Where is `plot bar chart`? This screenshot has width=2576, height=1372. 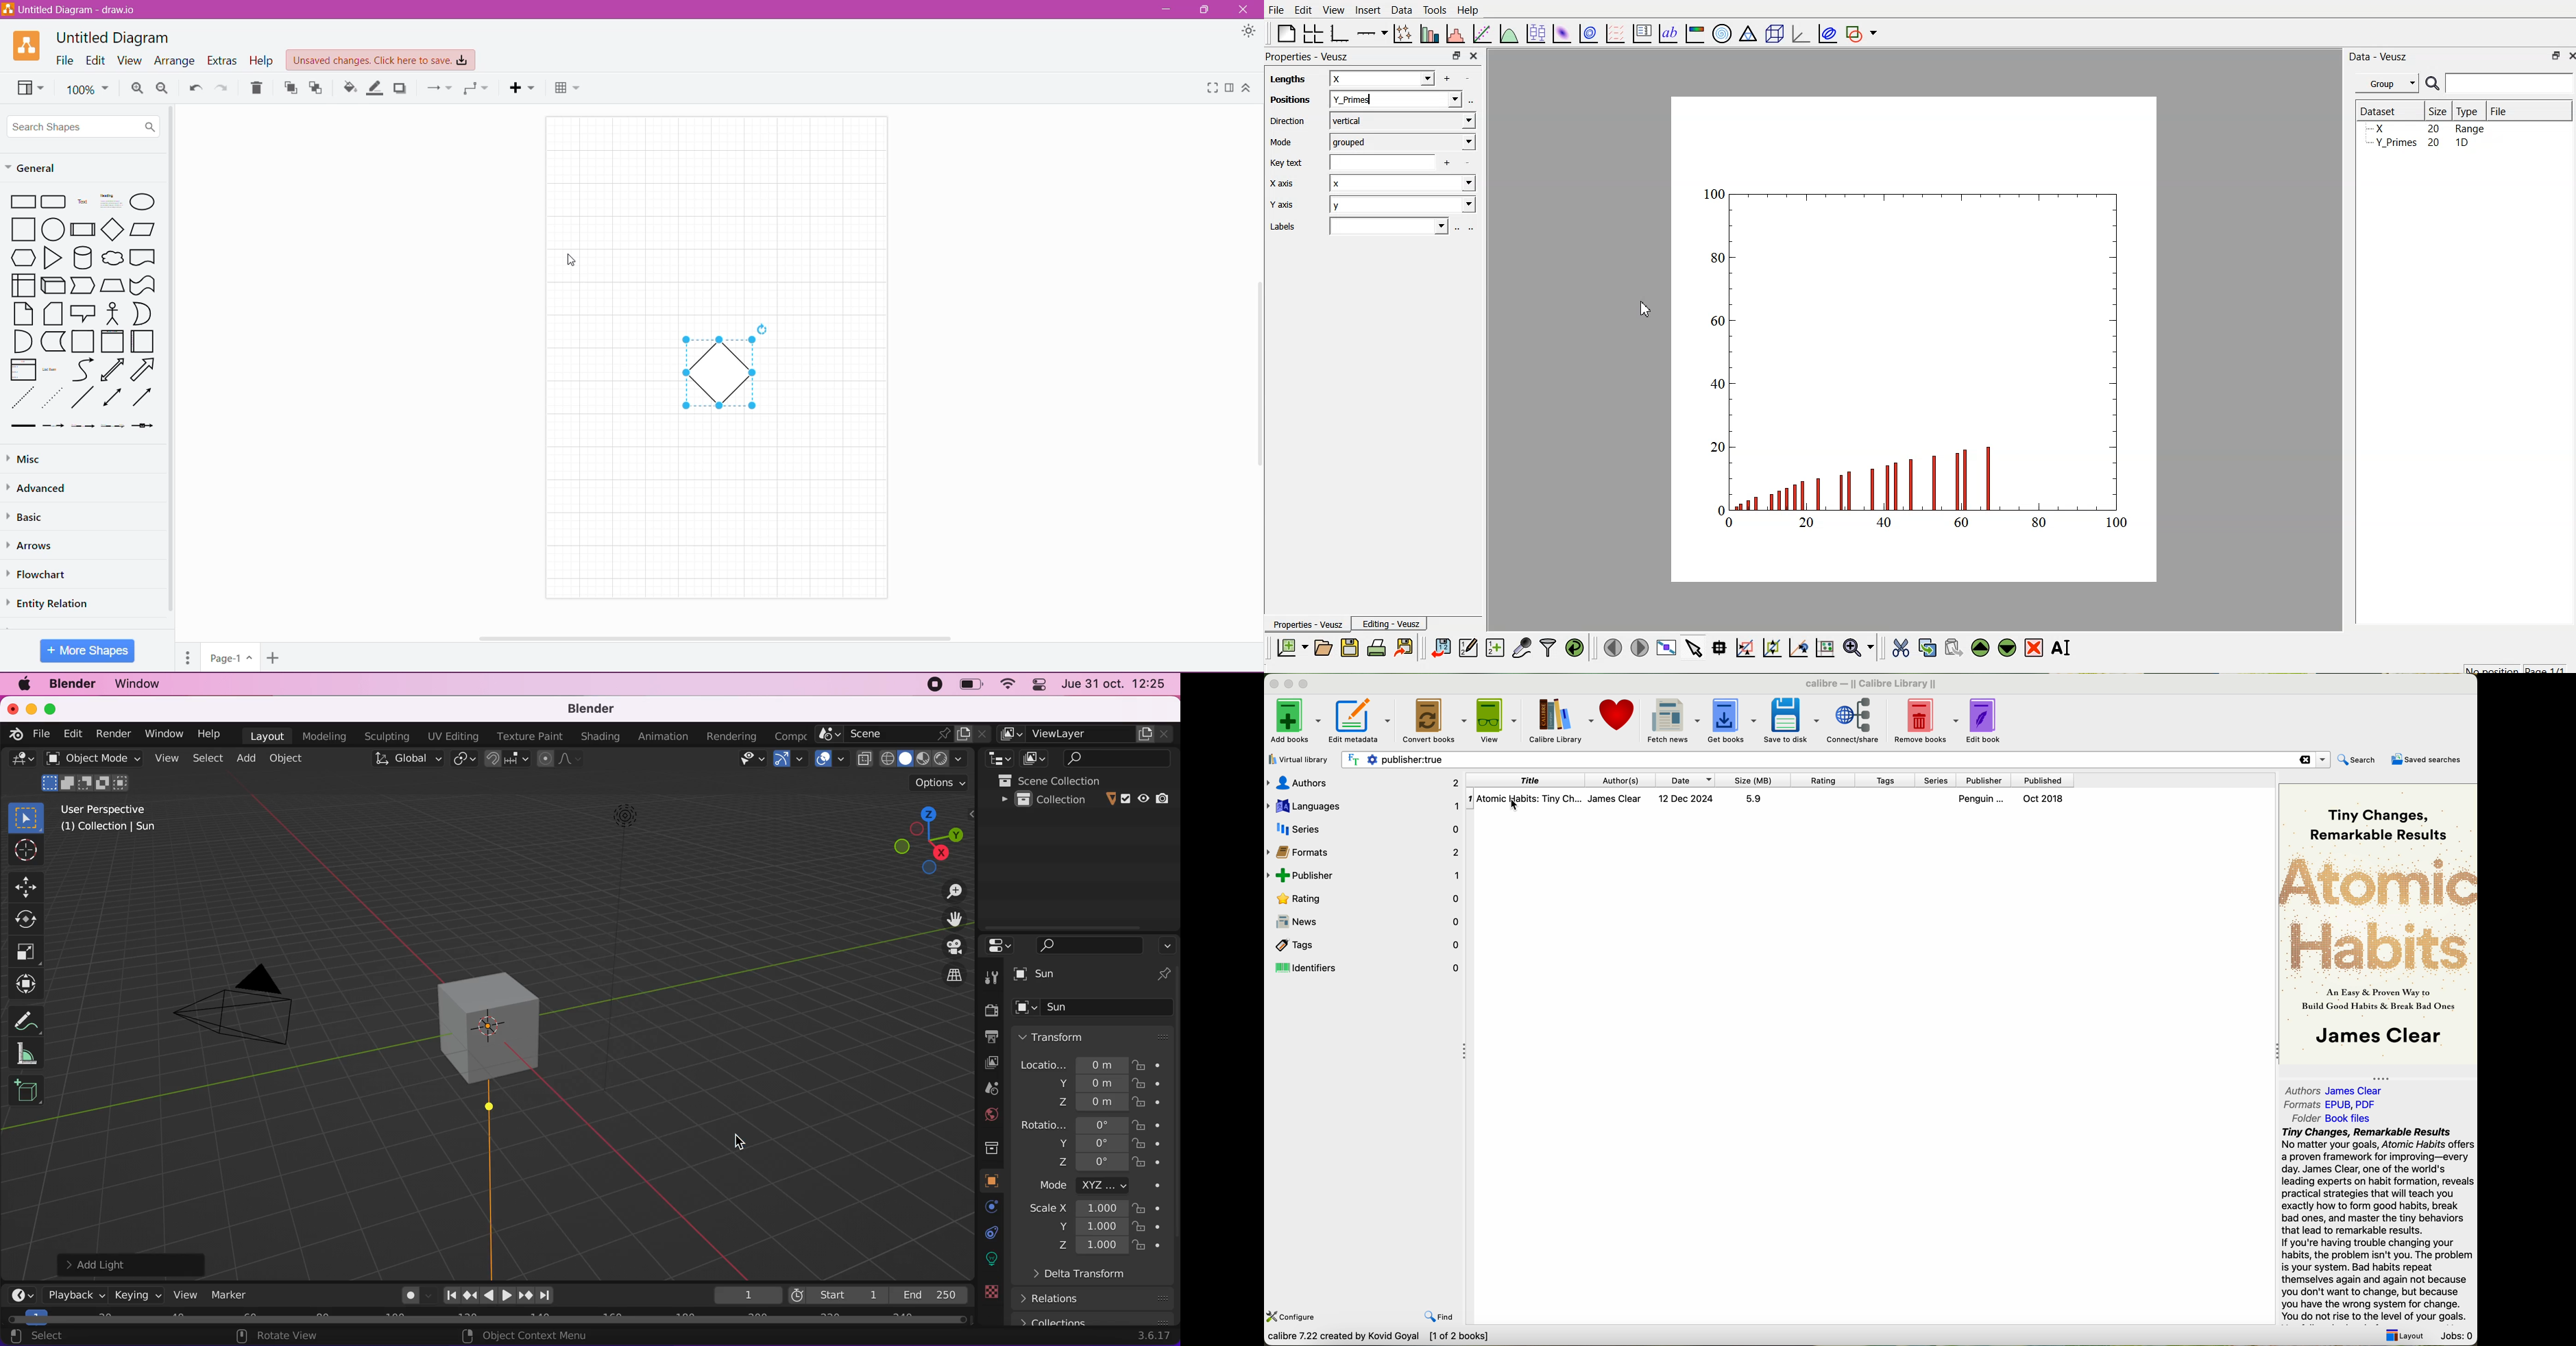 plot bar chart is located at coordinates (1428, 35).